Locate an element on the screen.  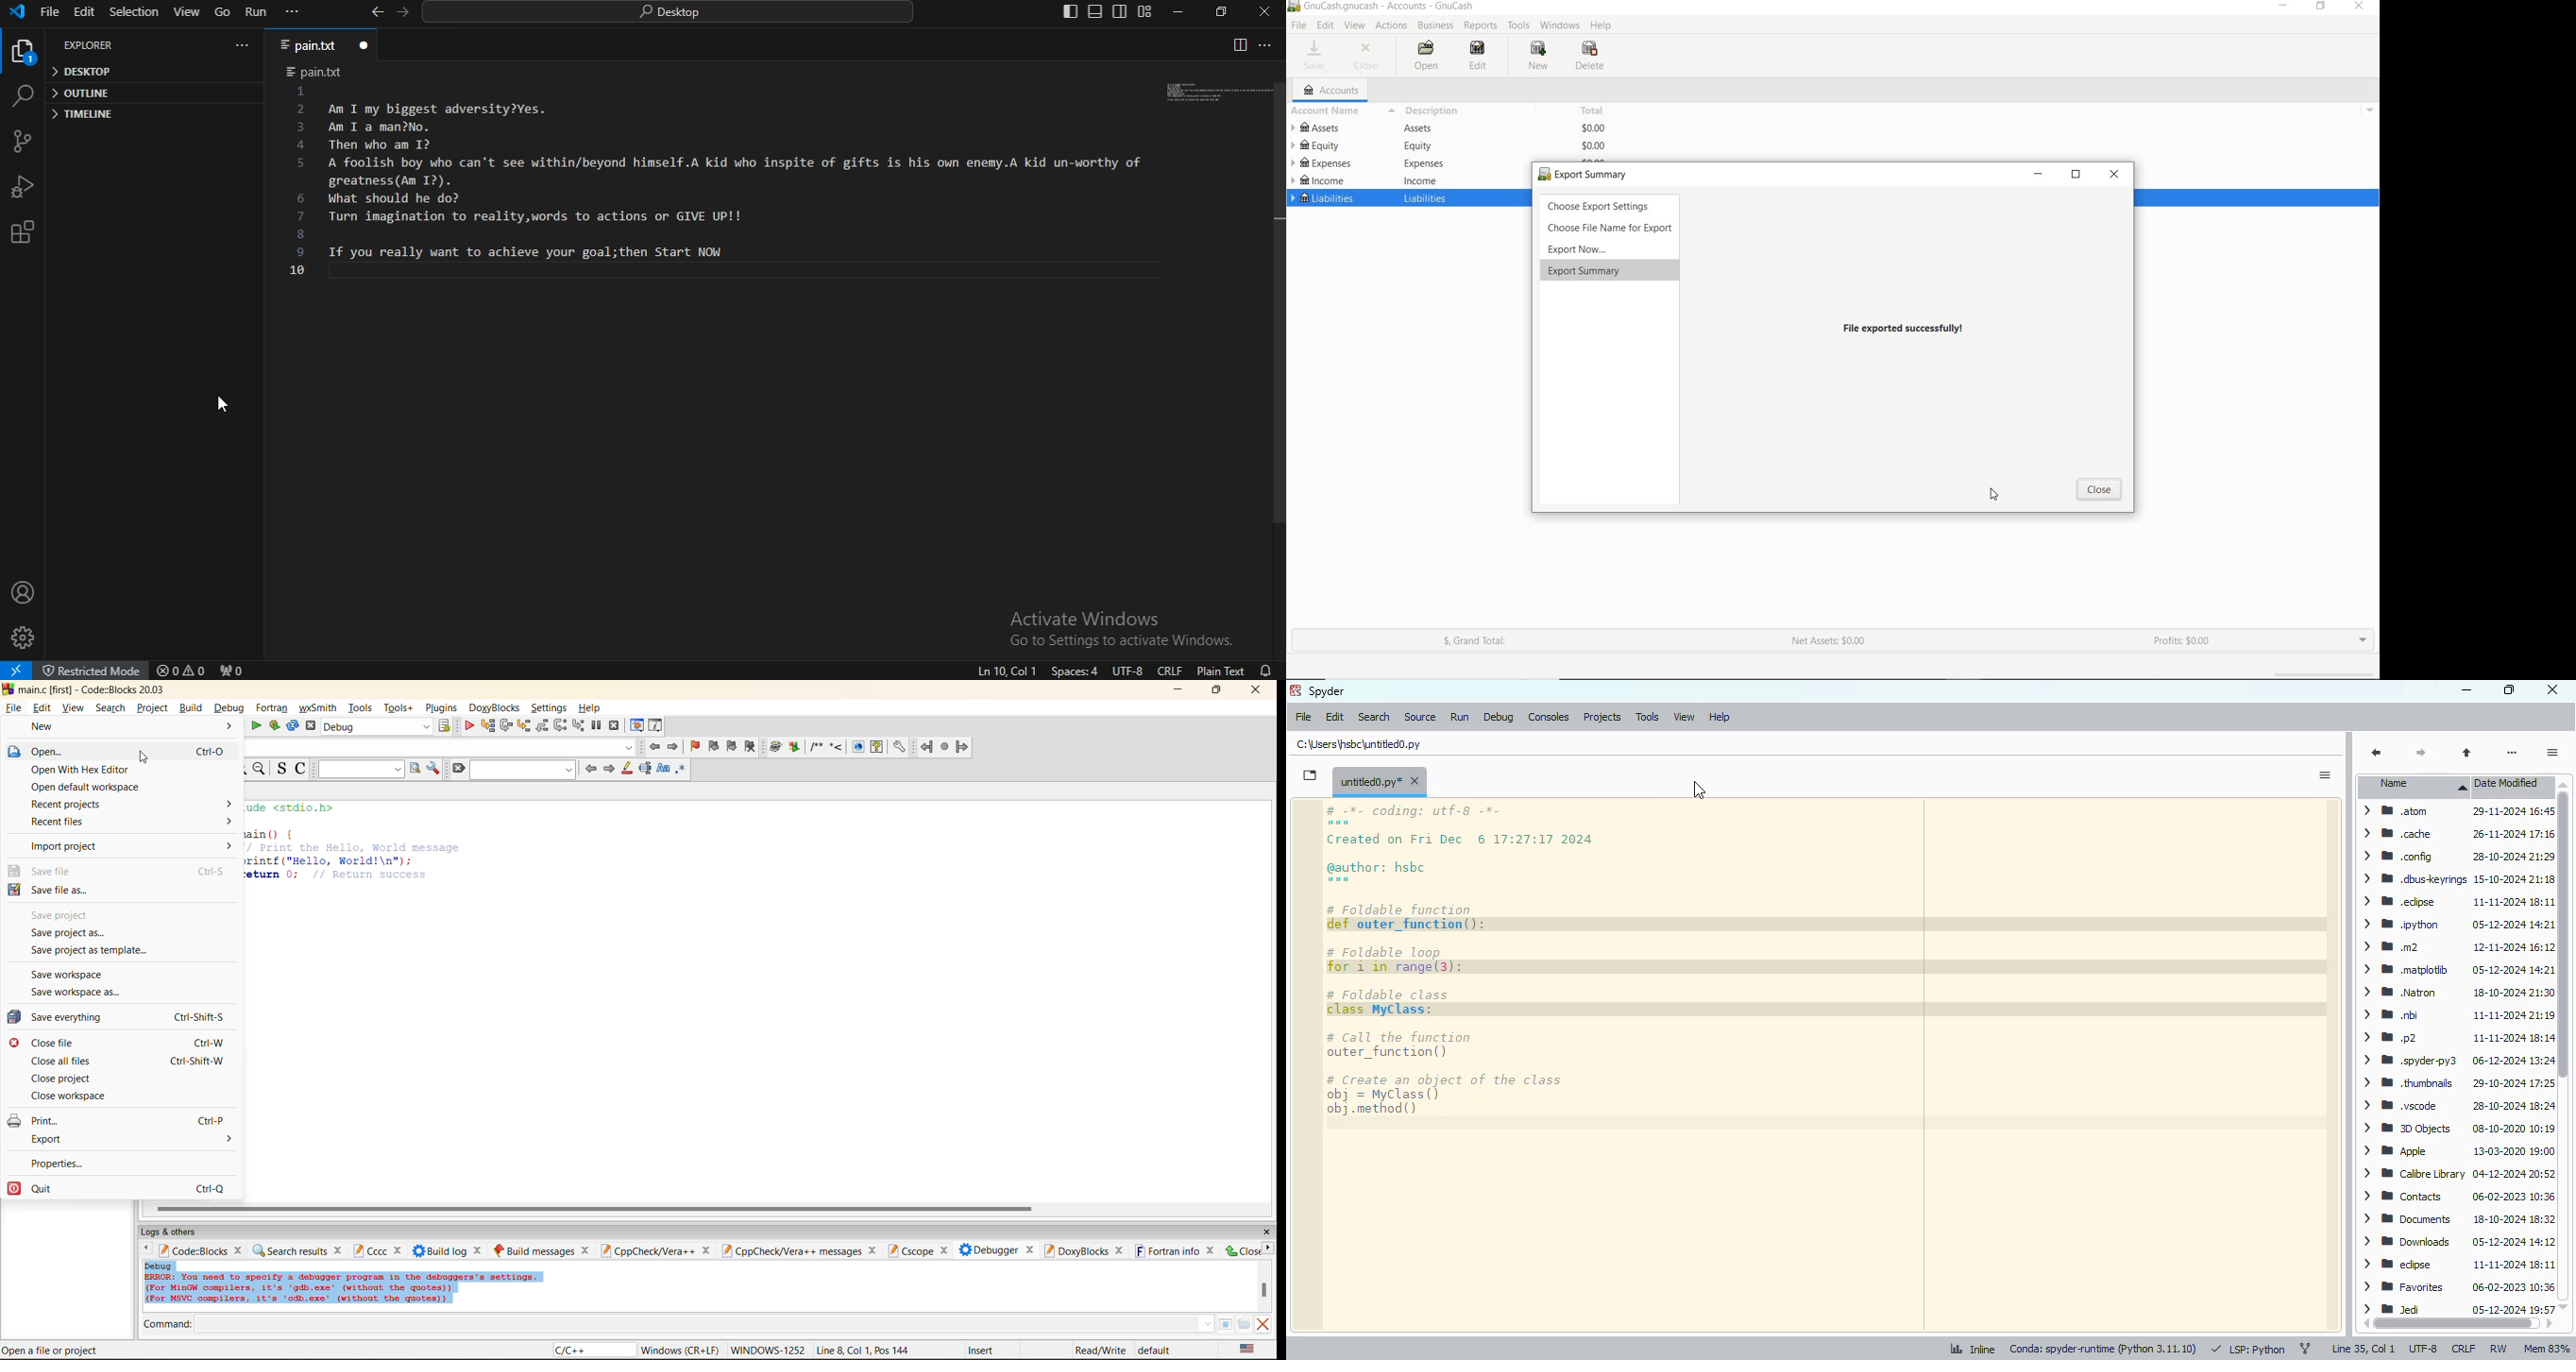
previous is located at coordinates (591, 768).